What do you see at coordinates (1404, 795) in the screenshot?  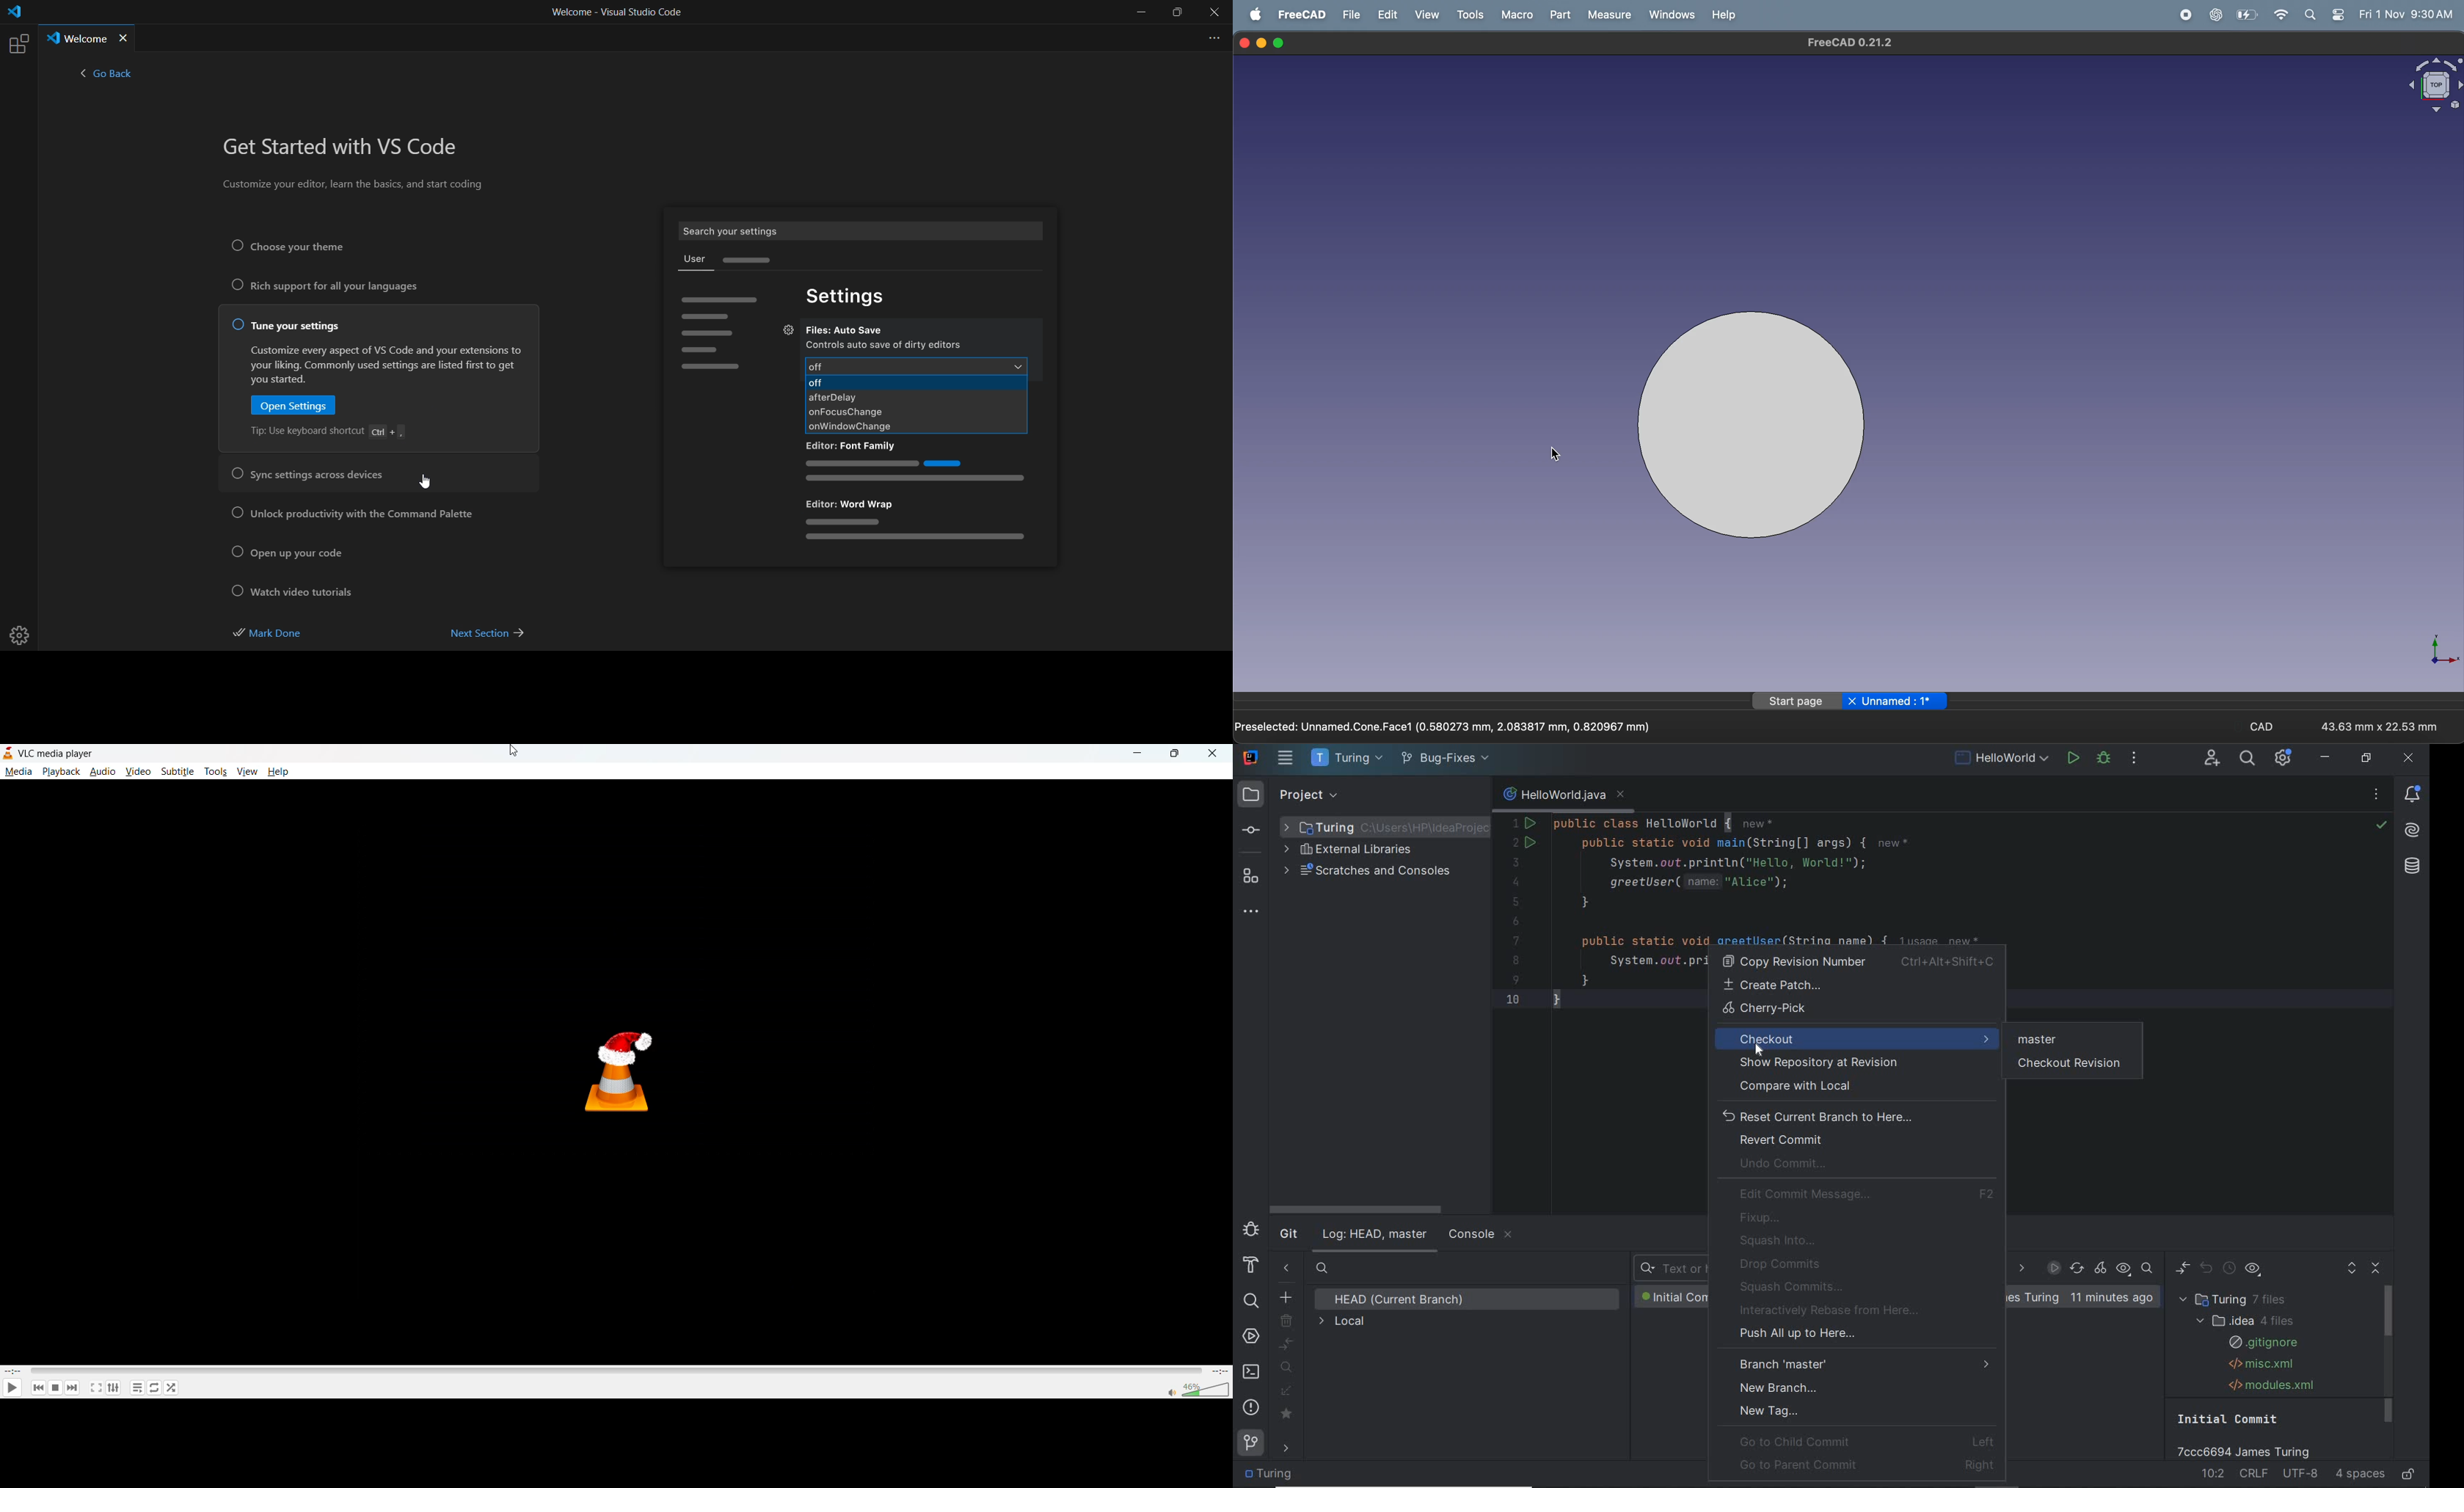 I see `expand` at bounding box center [1404, 795].